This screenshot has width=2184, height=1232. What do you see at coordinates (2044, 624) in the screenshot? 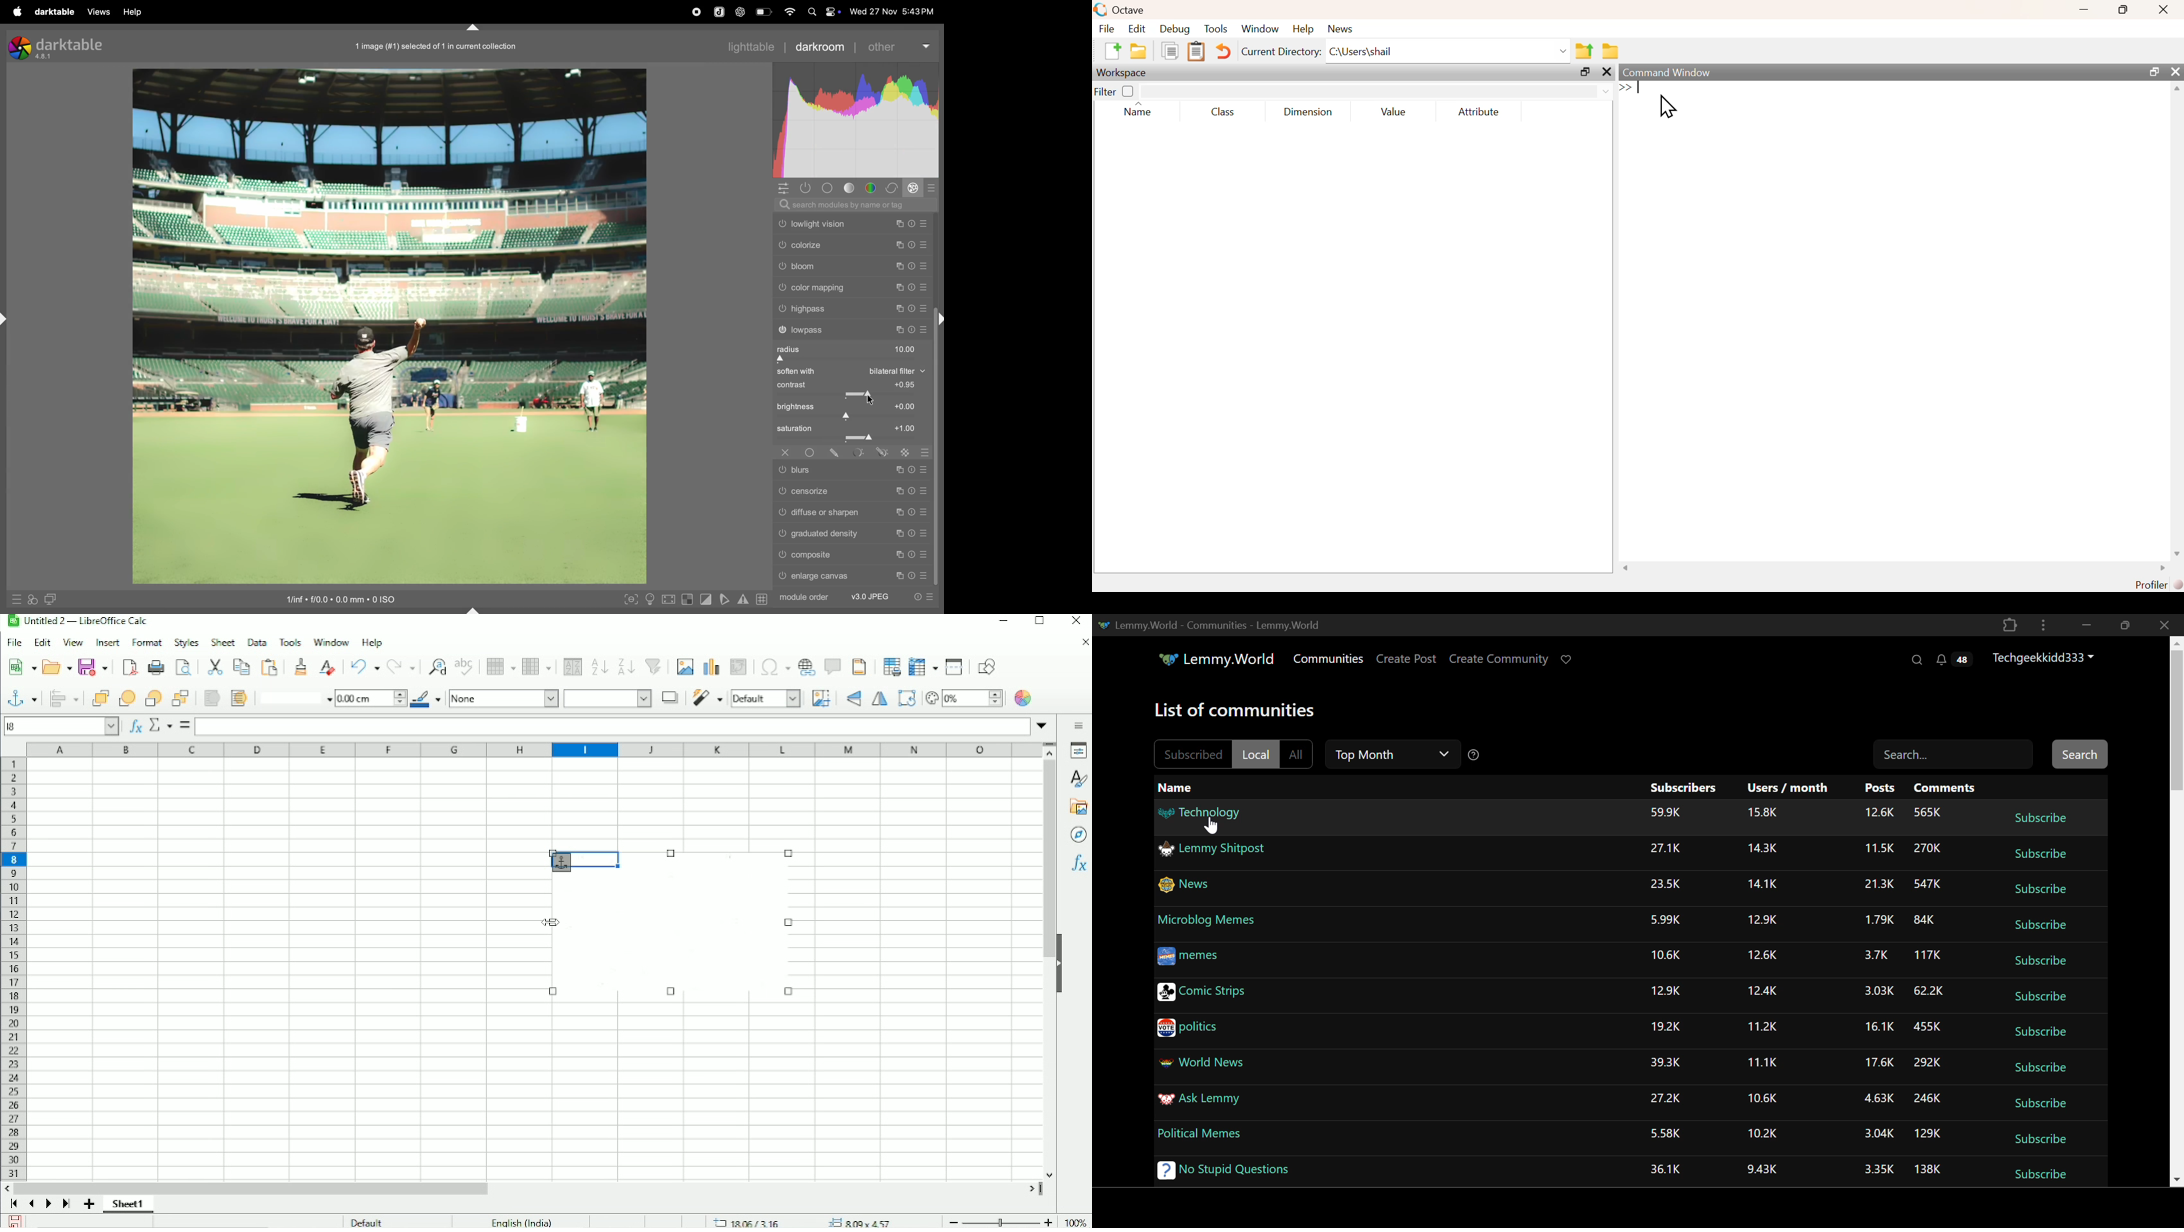
I see `Application Options Menu` at bounding box center [2044, 624].